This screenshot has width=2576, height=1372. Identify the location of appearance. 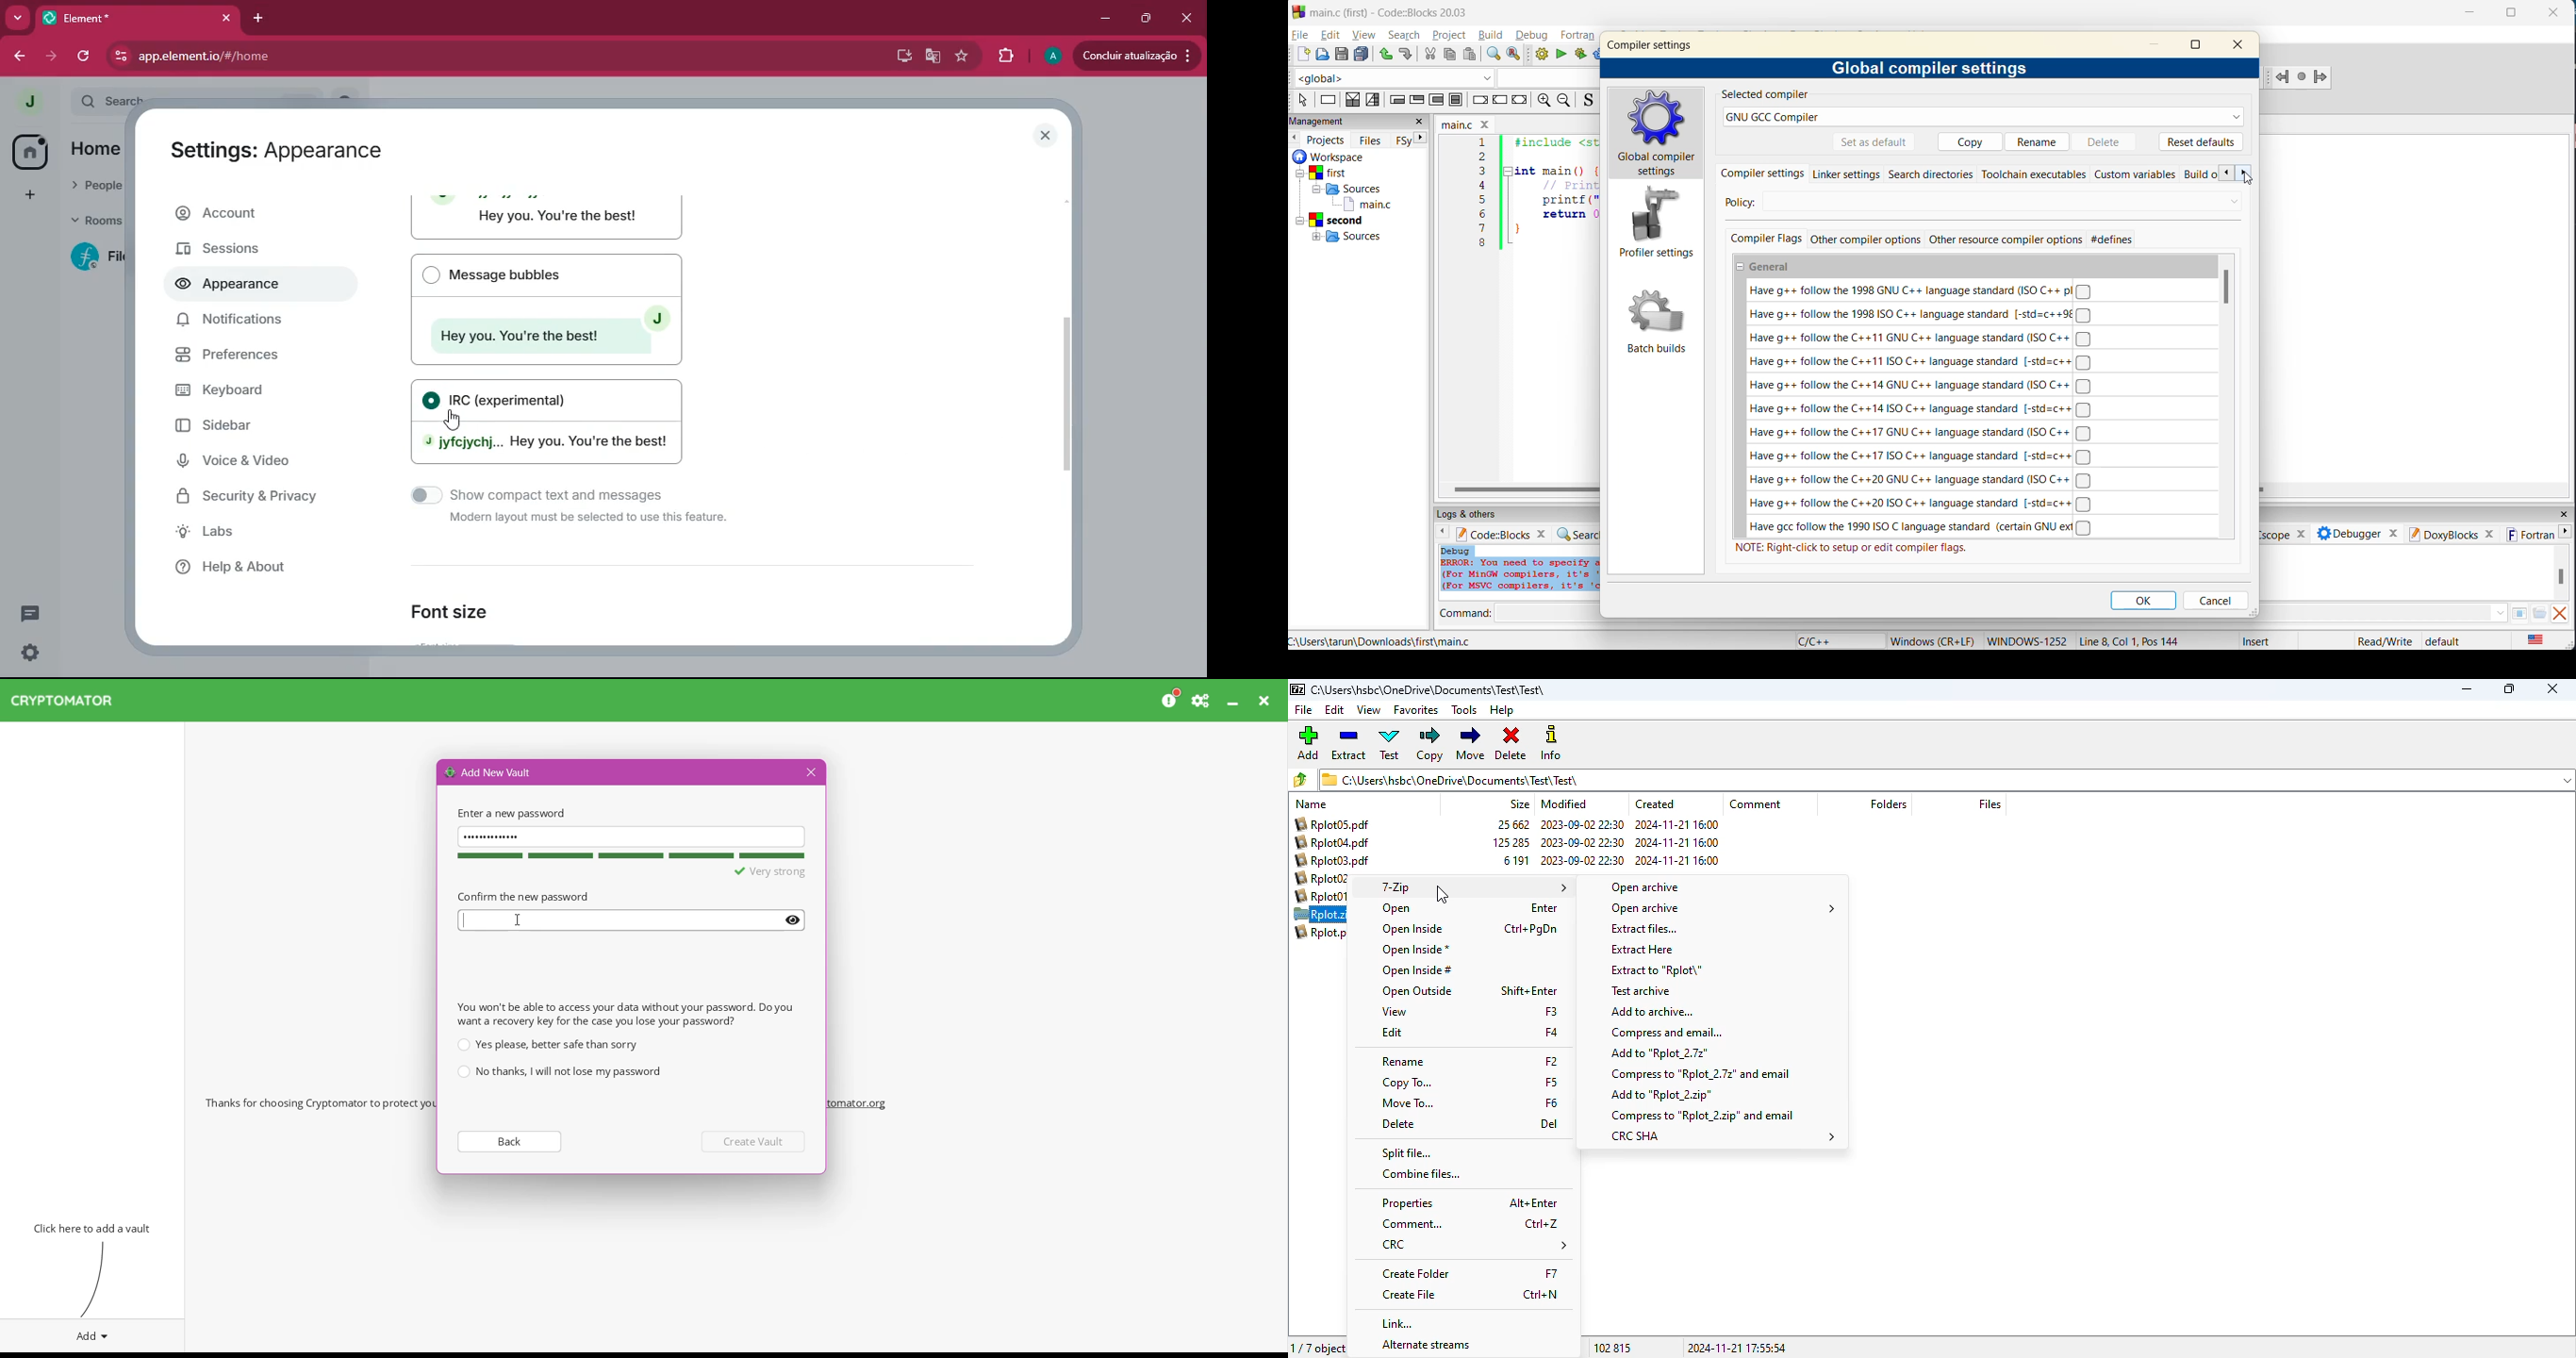
(238, 286).